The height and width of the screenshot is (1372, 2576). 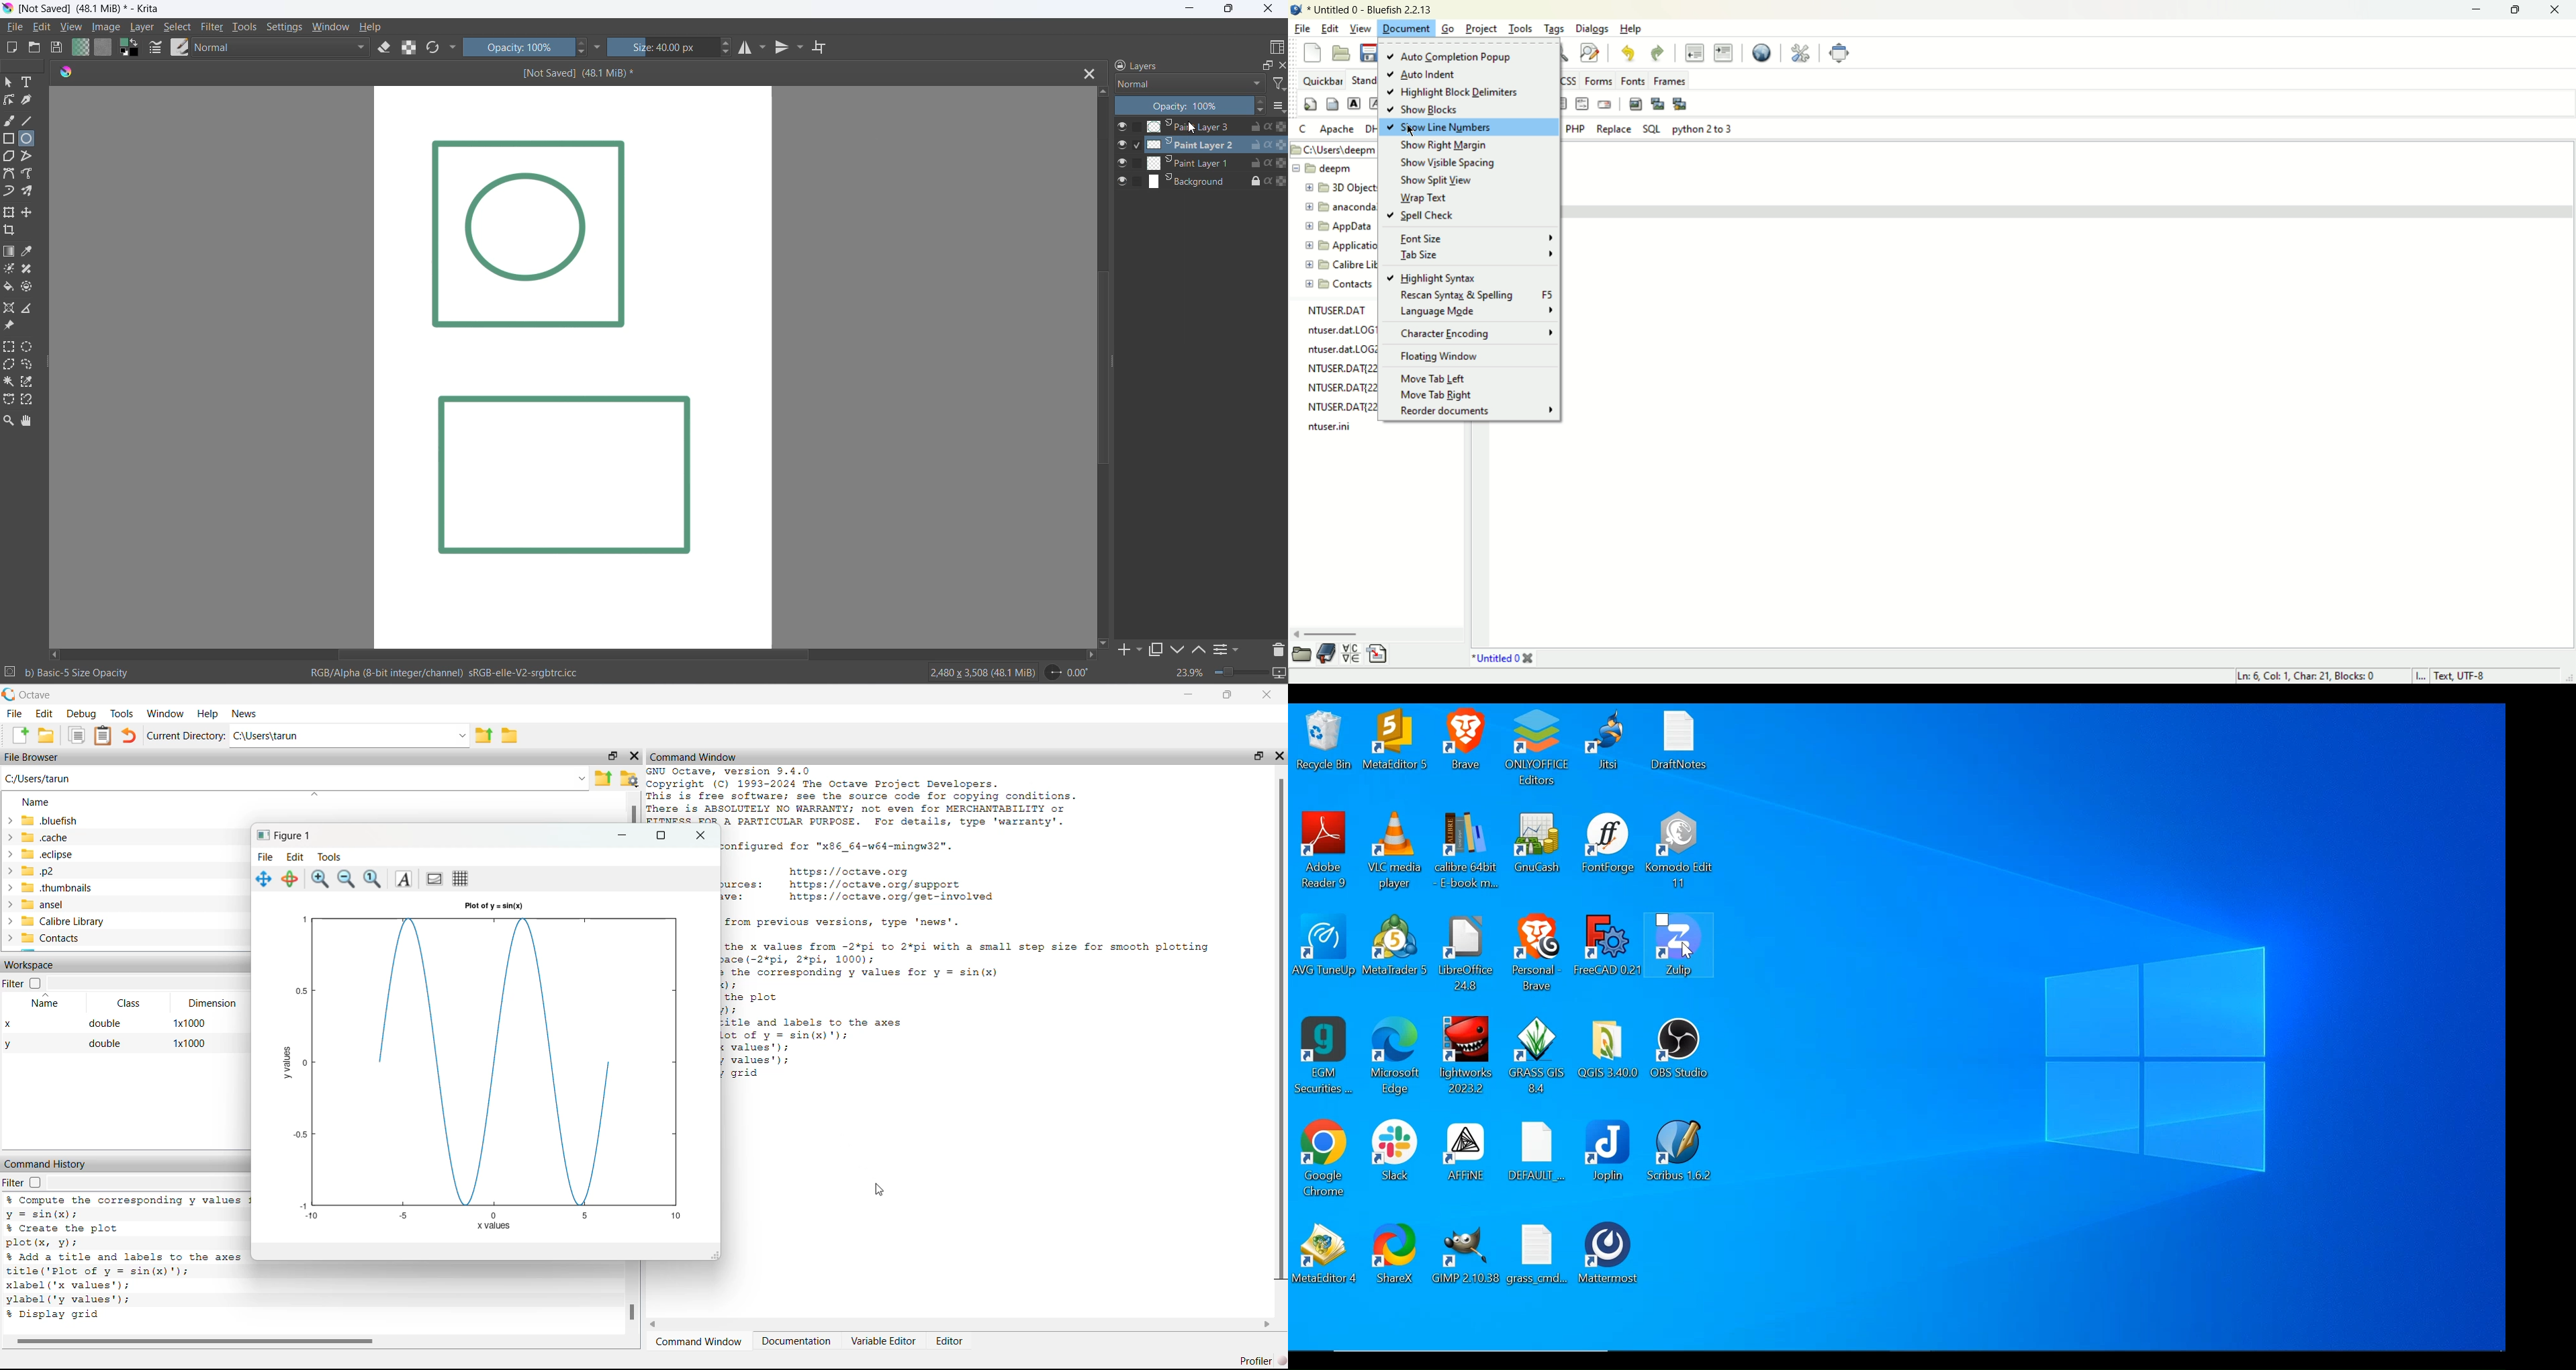 What do you see at coordinates (966, 953) in the screenshot?
I see `the x values from -2¥pi to 2*pi with a small step size for smooth plotting
ace (-2%*pi, 2%*pi, 1000);` at bounding box center [966, 953].